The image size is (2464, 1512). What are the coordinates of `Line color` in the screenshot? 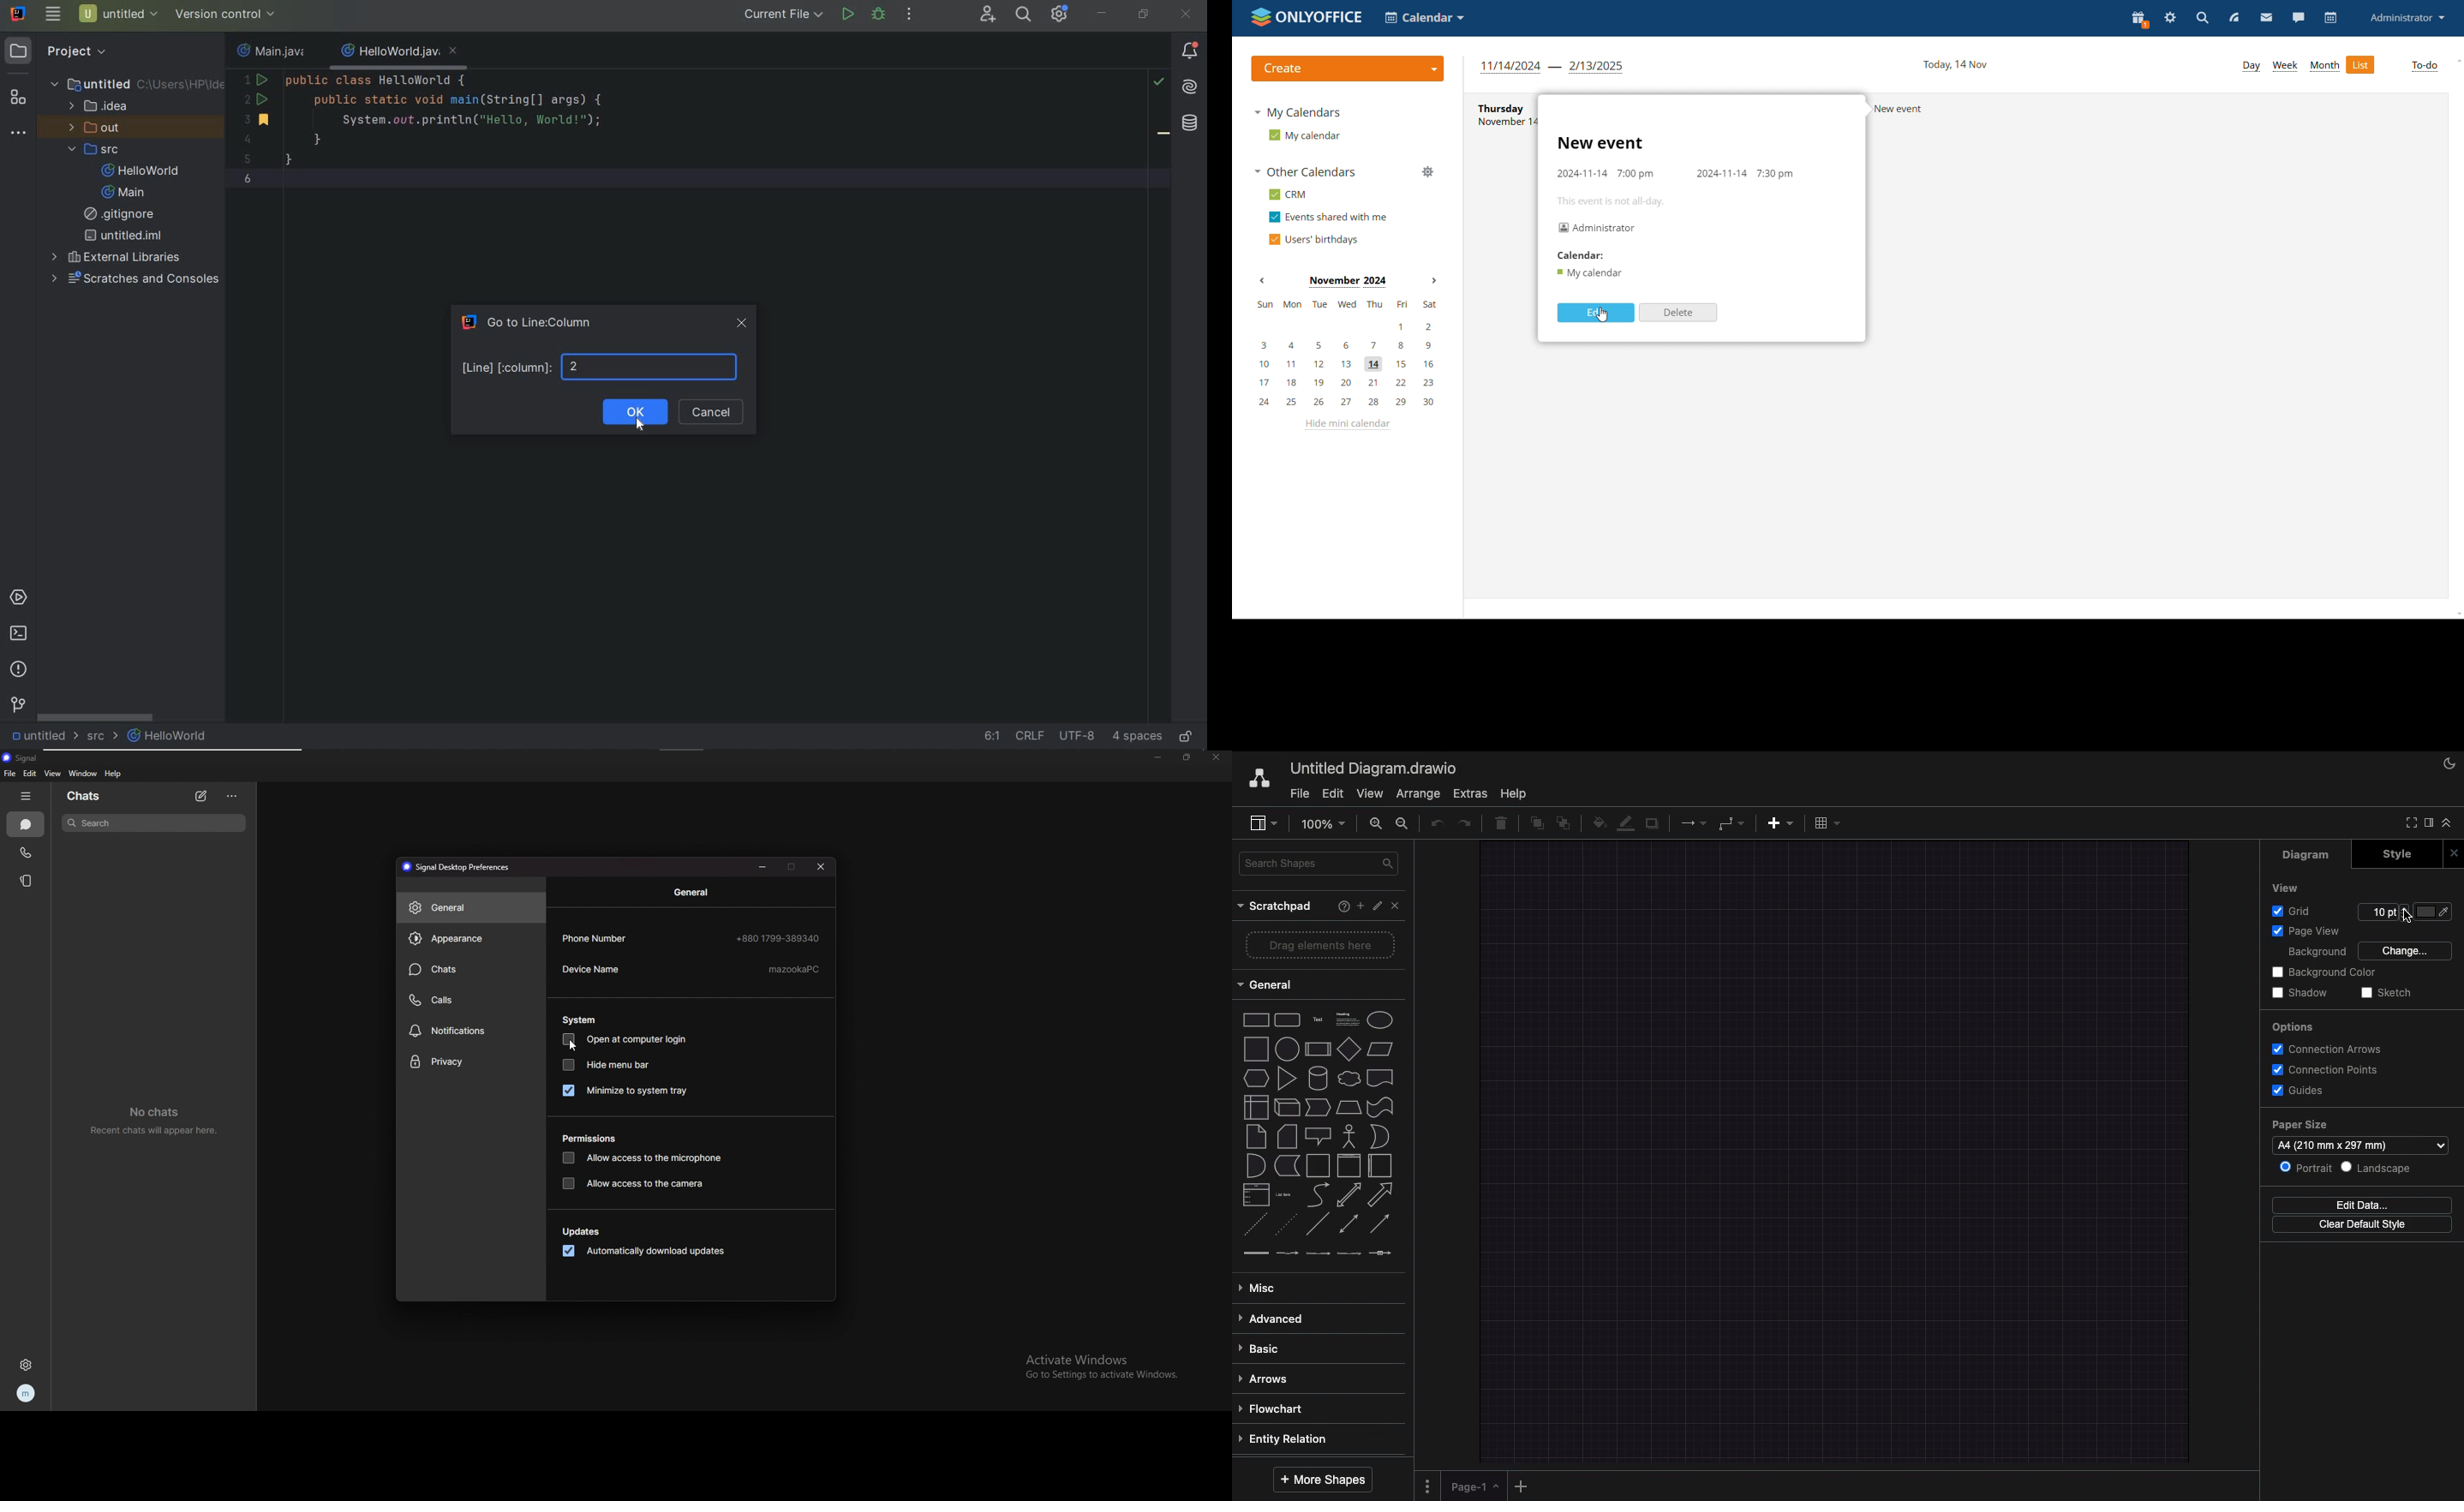 It's located at (1625, 822).